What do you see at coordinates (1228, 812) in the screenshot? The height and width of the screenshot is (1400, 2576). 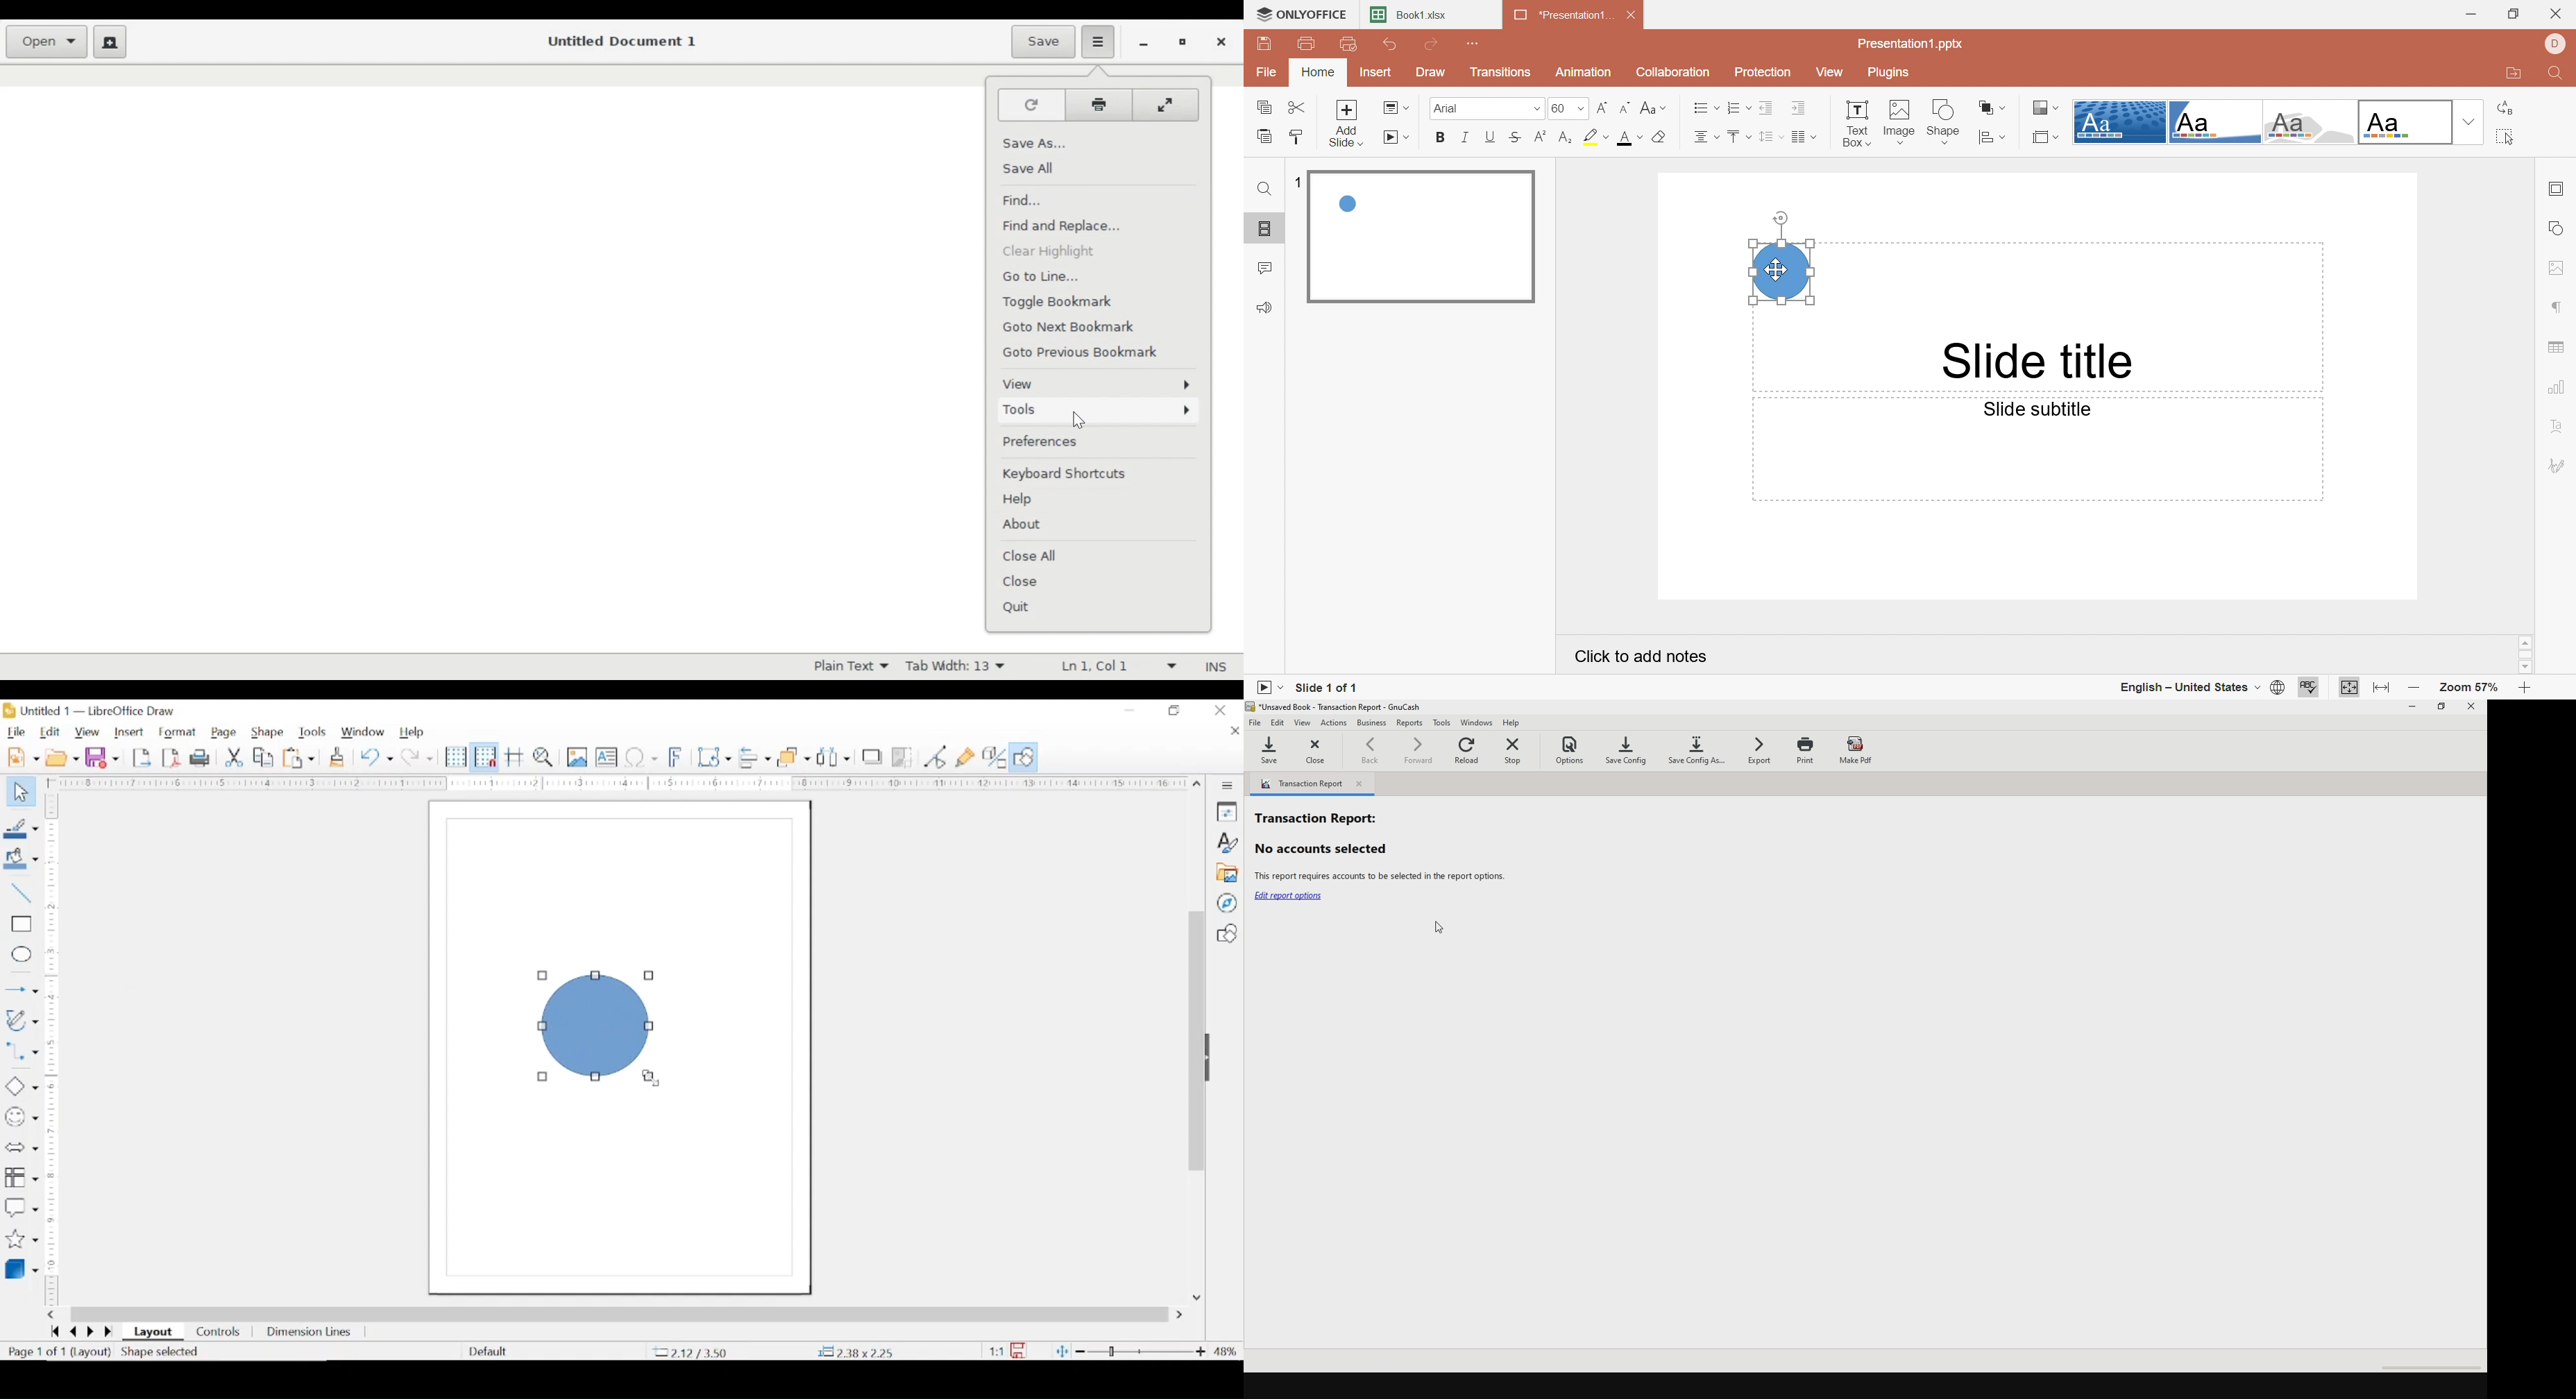 I see `properties` at bounding box center [1228, 812].